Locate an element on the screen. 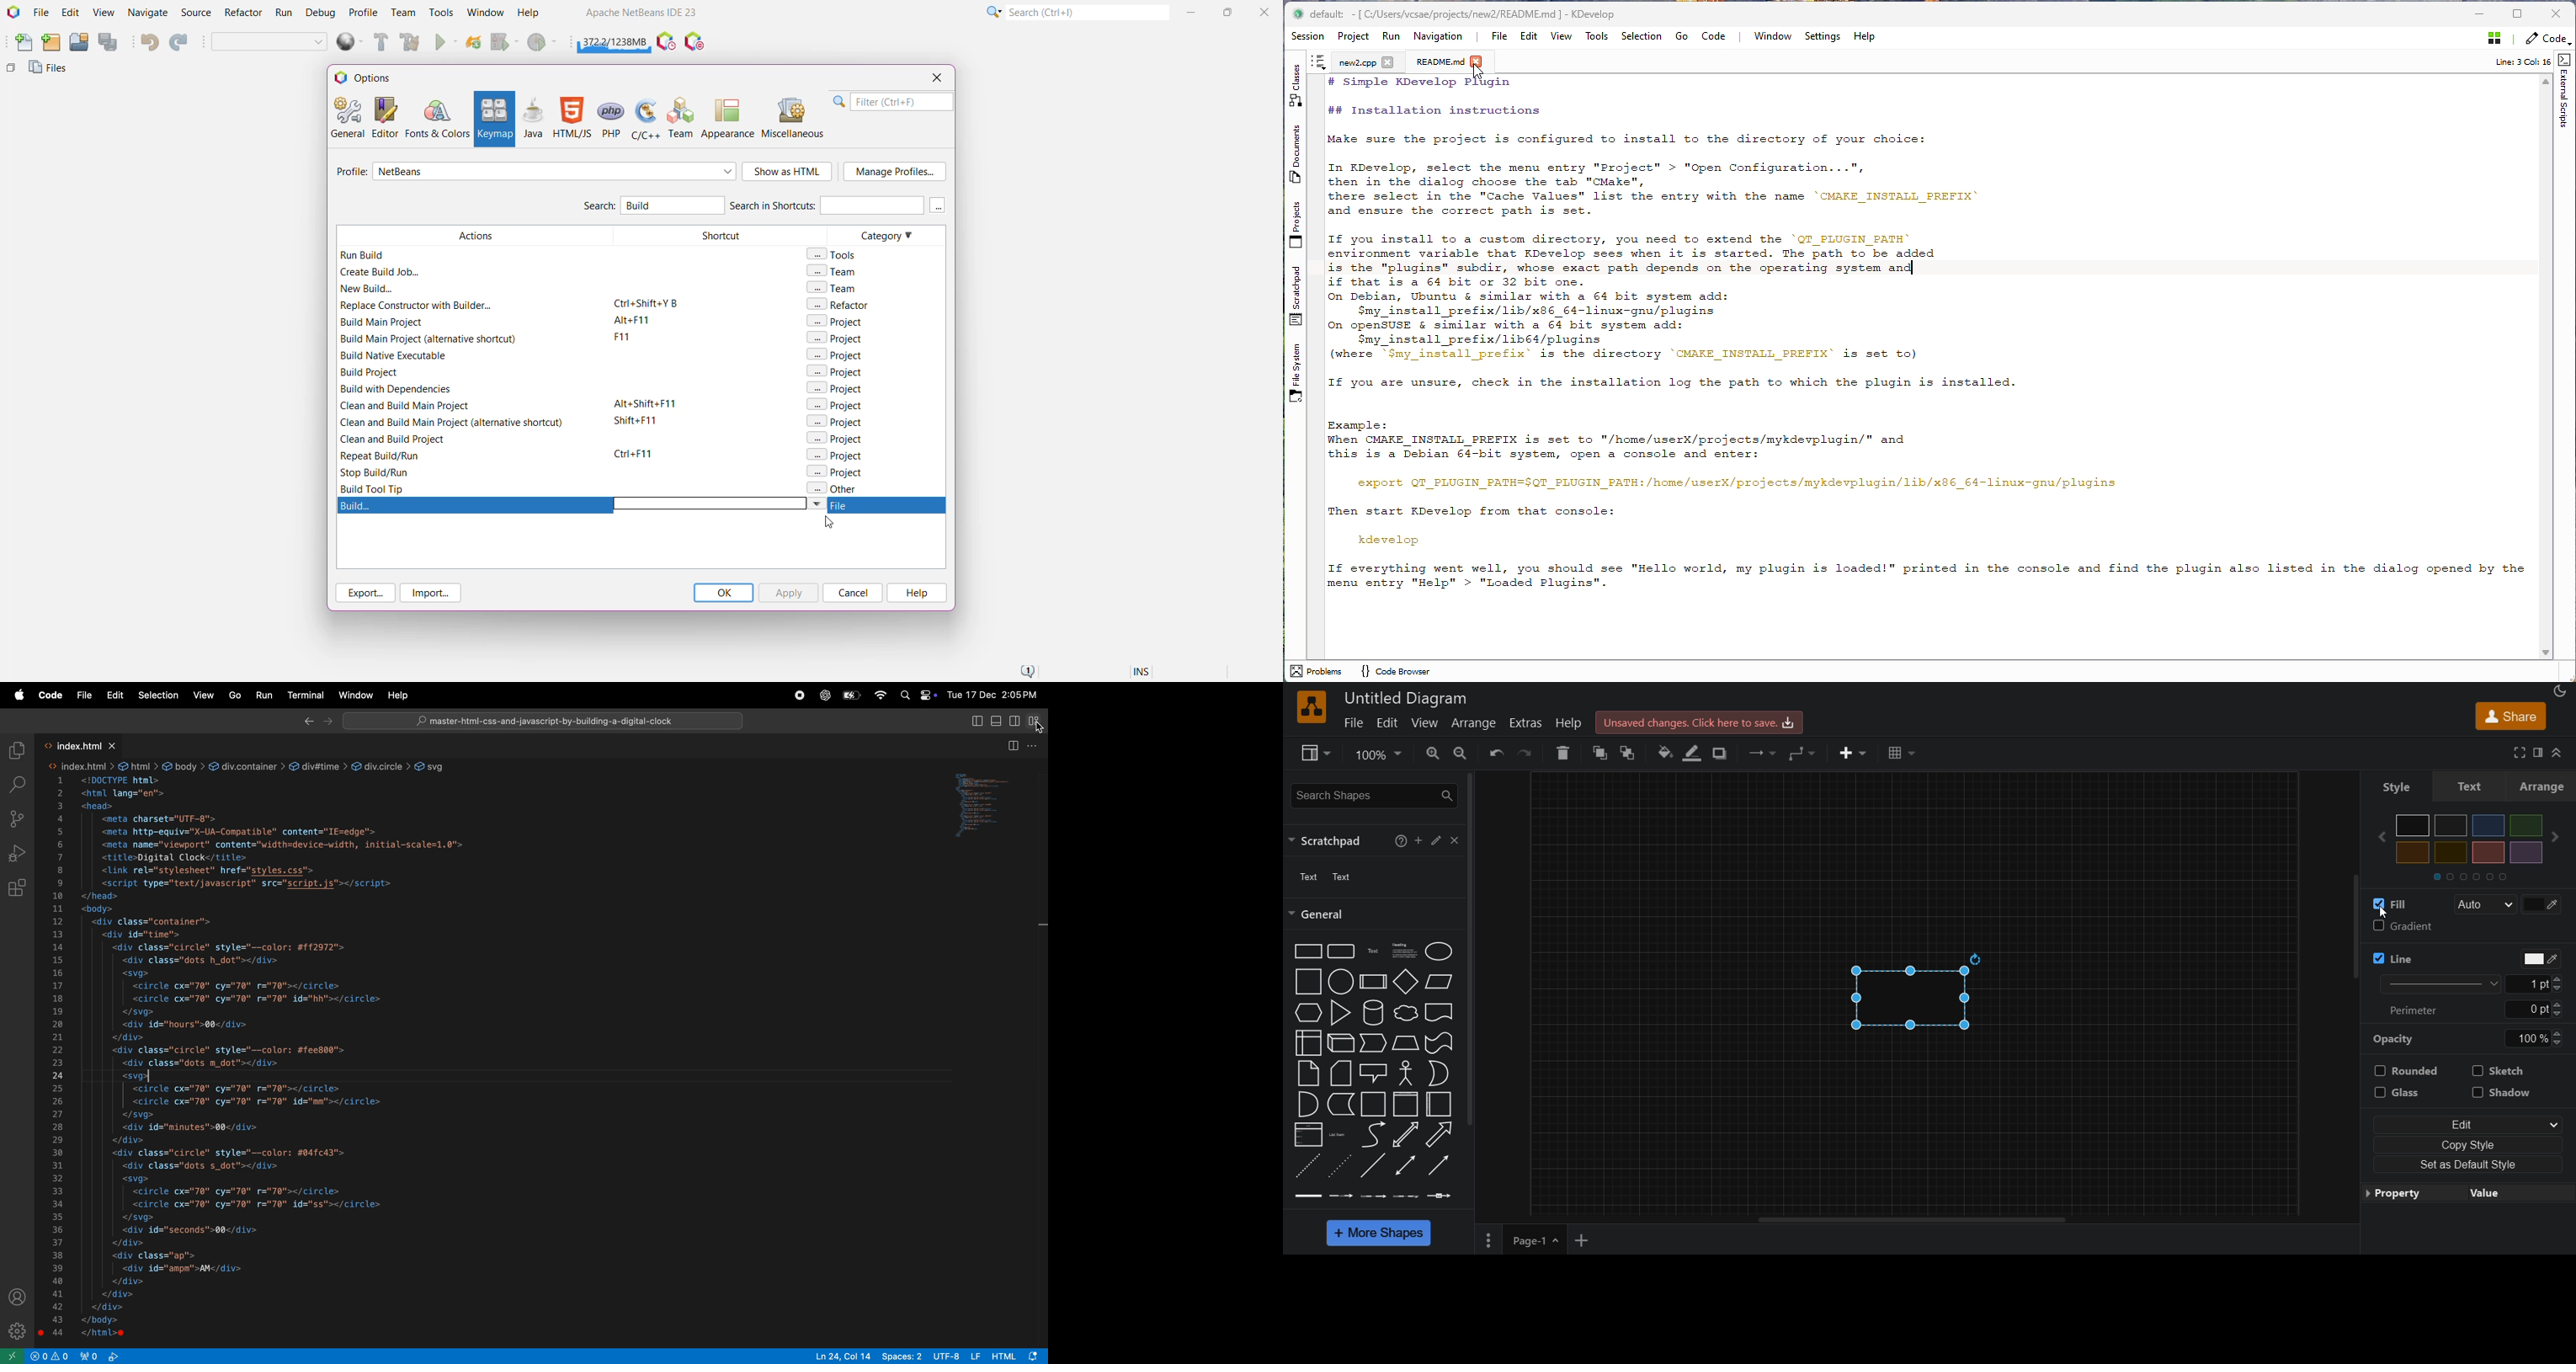 The height and width of the screenshot is (1372, 2576). violet is located at coordinates (2527, 852).